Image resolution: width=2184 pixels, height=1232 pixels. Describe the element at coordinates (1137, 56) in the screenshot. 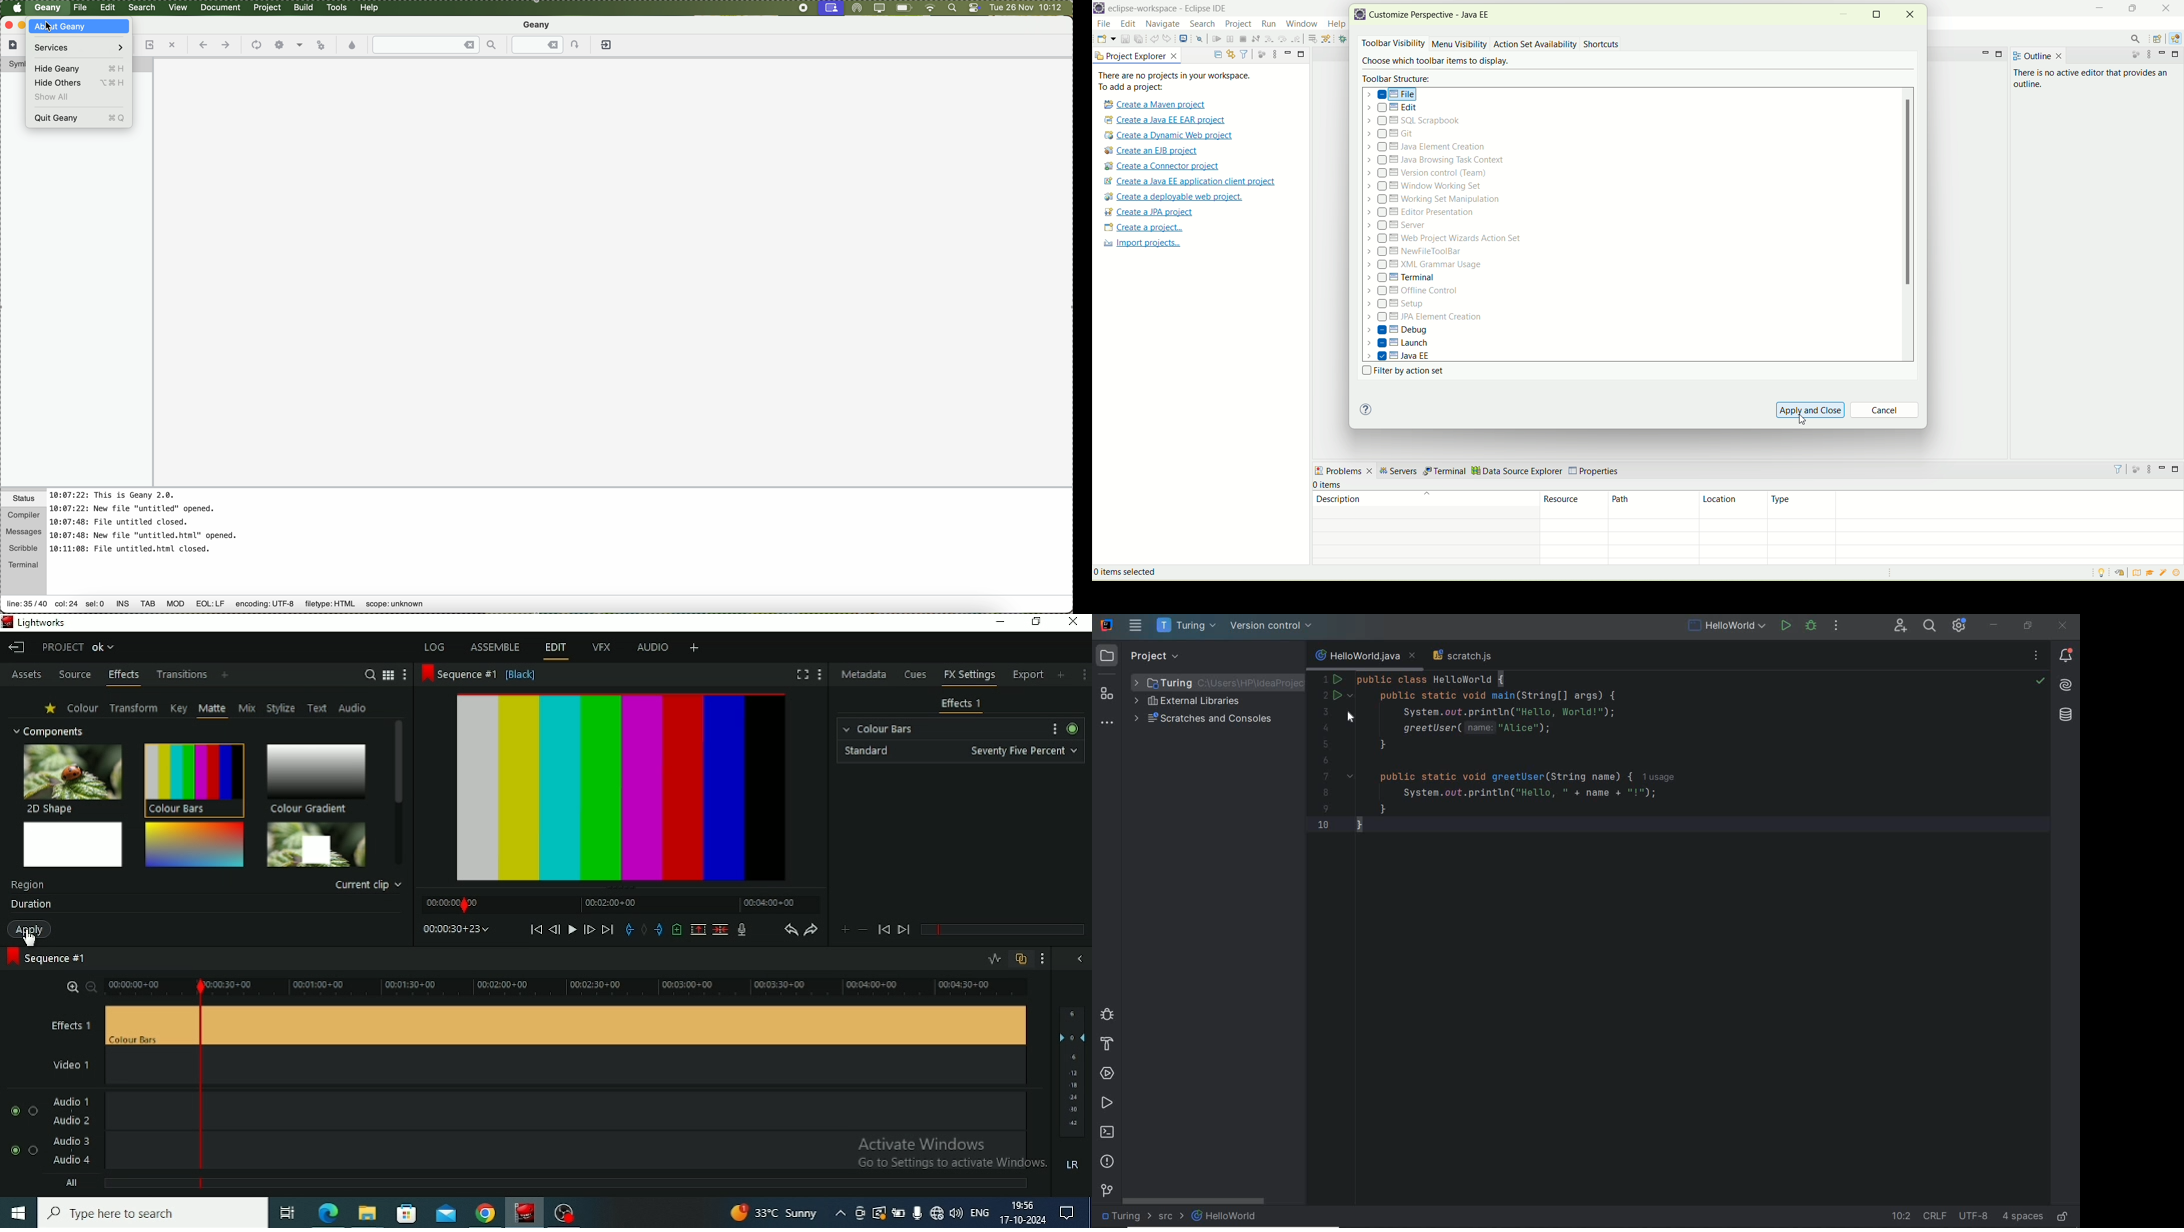

I see `project explorer` at that location.